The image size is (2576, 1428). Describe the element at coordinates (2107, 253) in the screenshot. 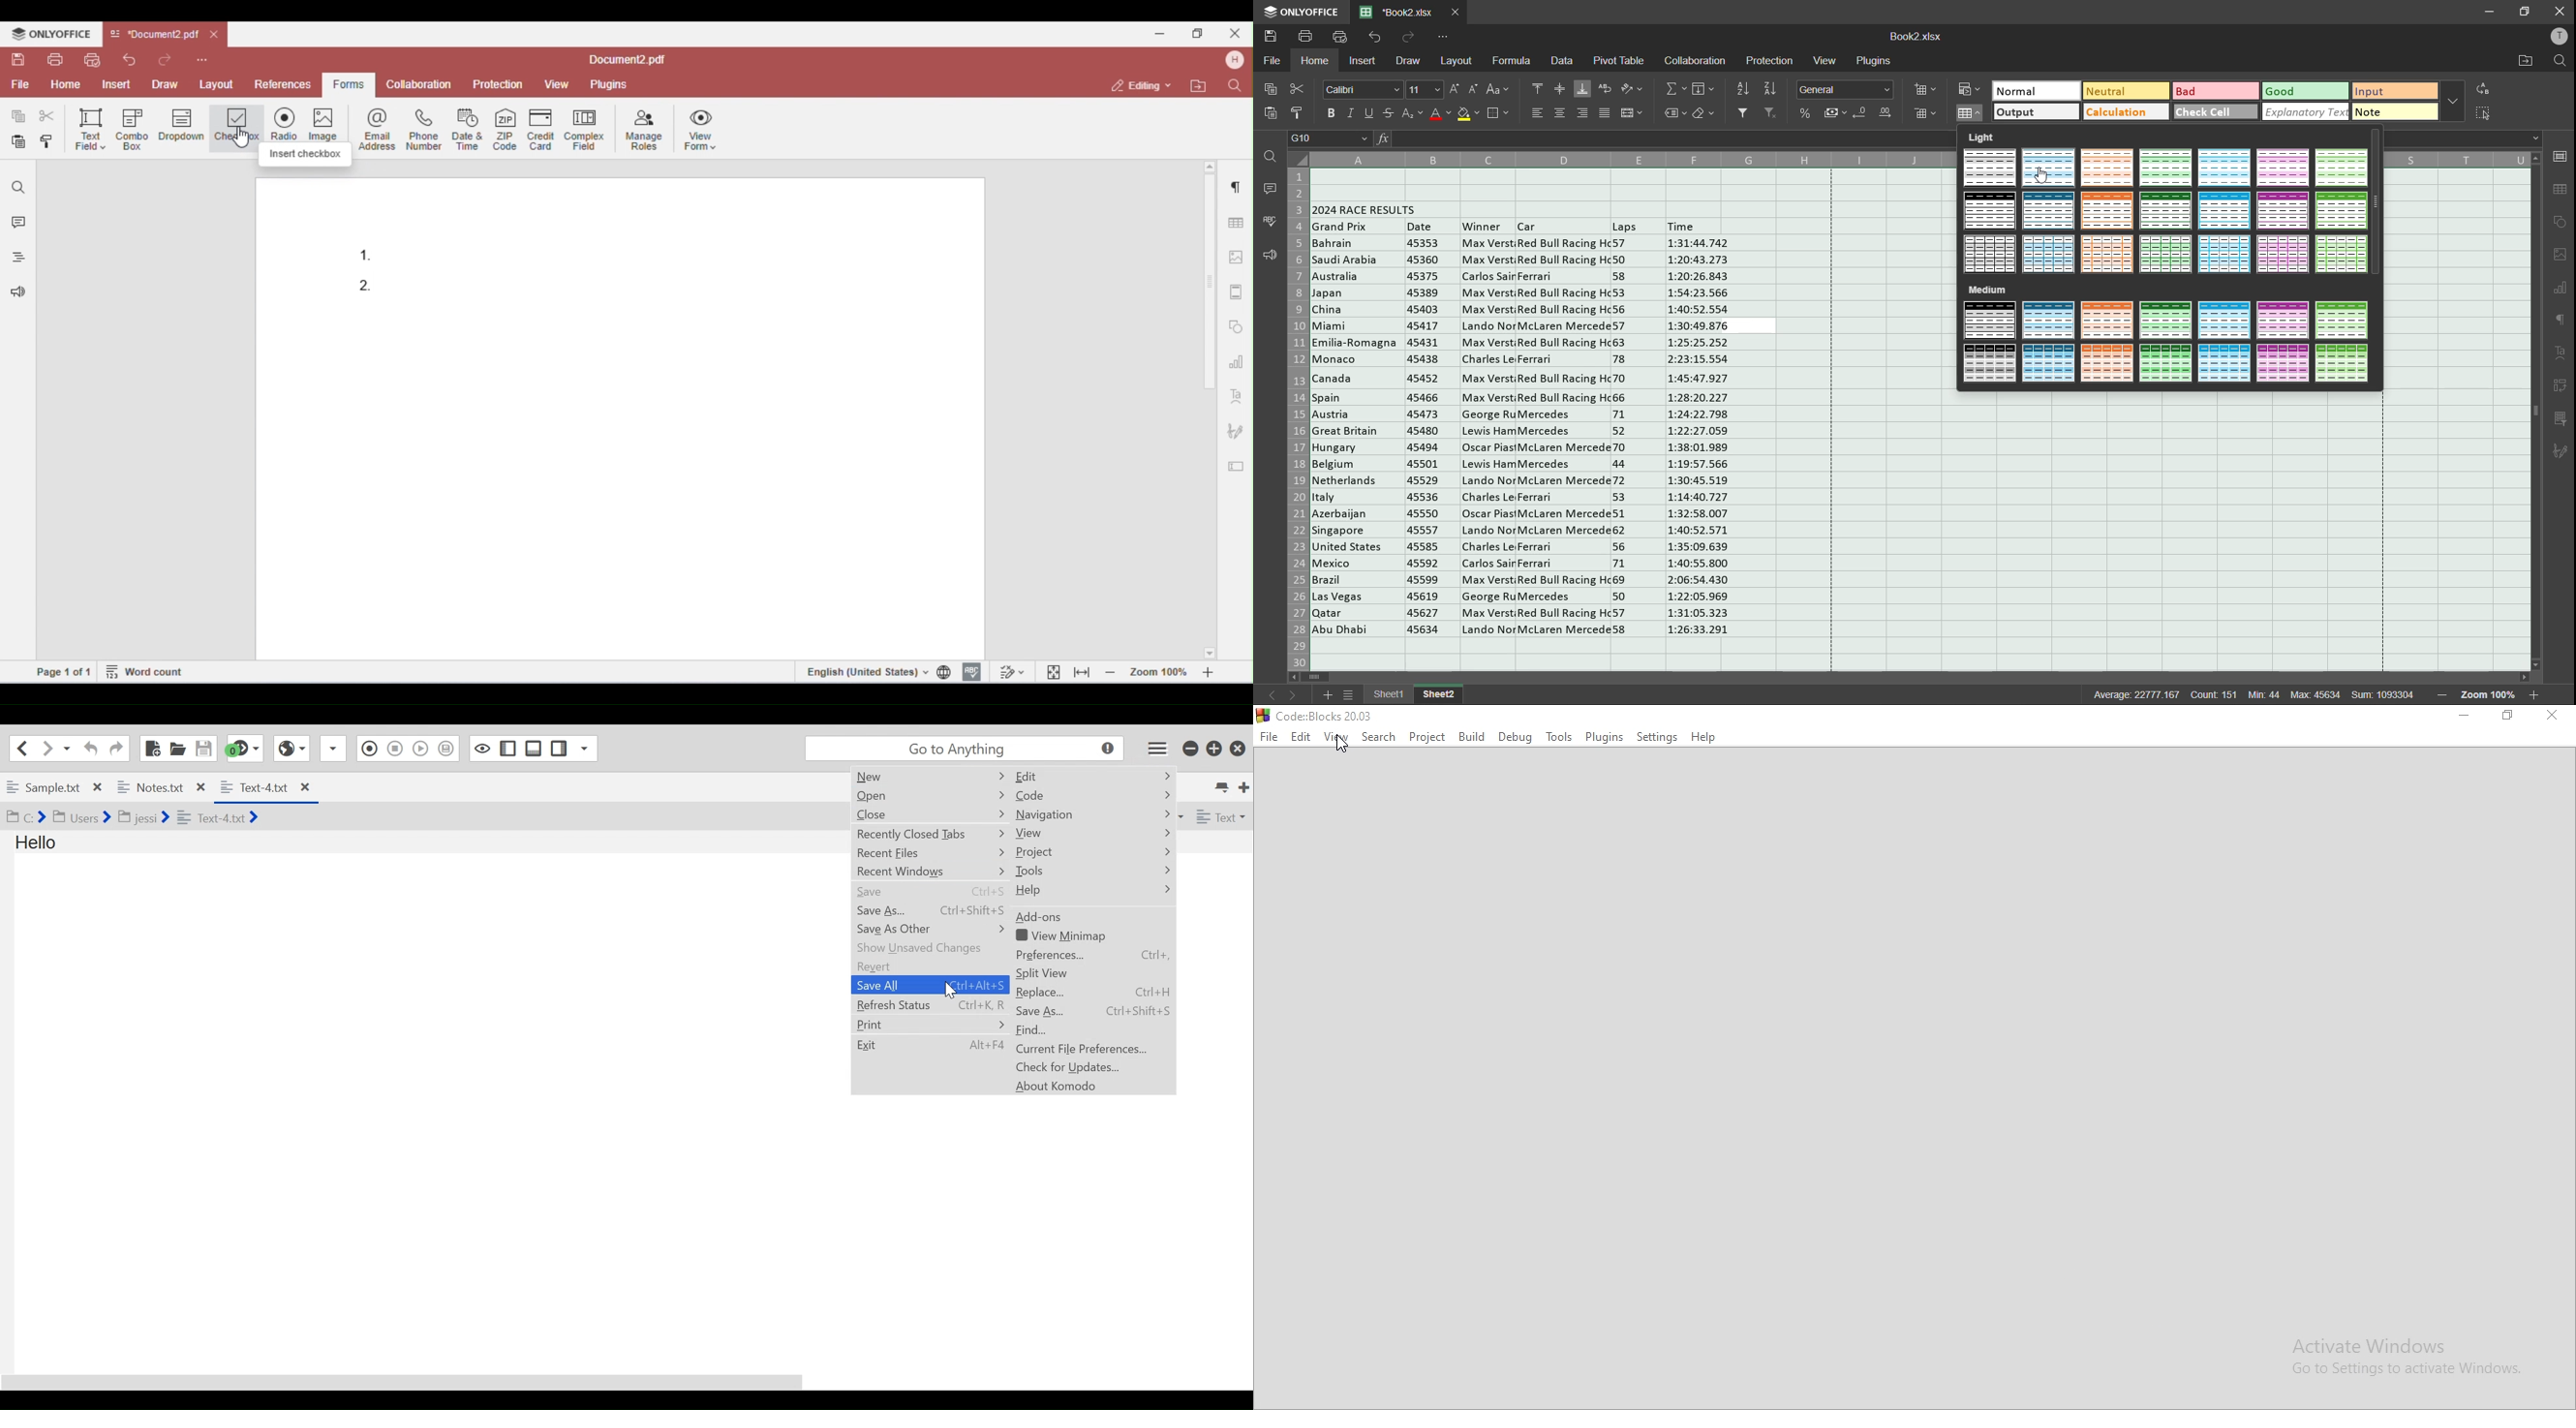

I see `table style light 17` at that location.